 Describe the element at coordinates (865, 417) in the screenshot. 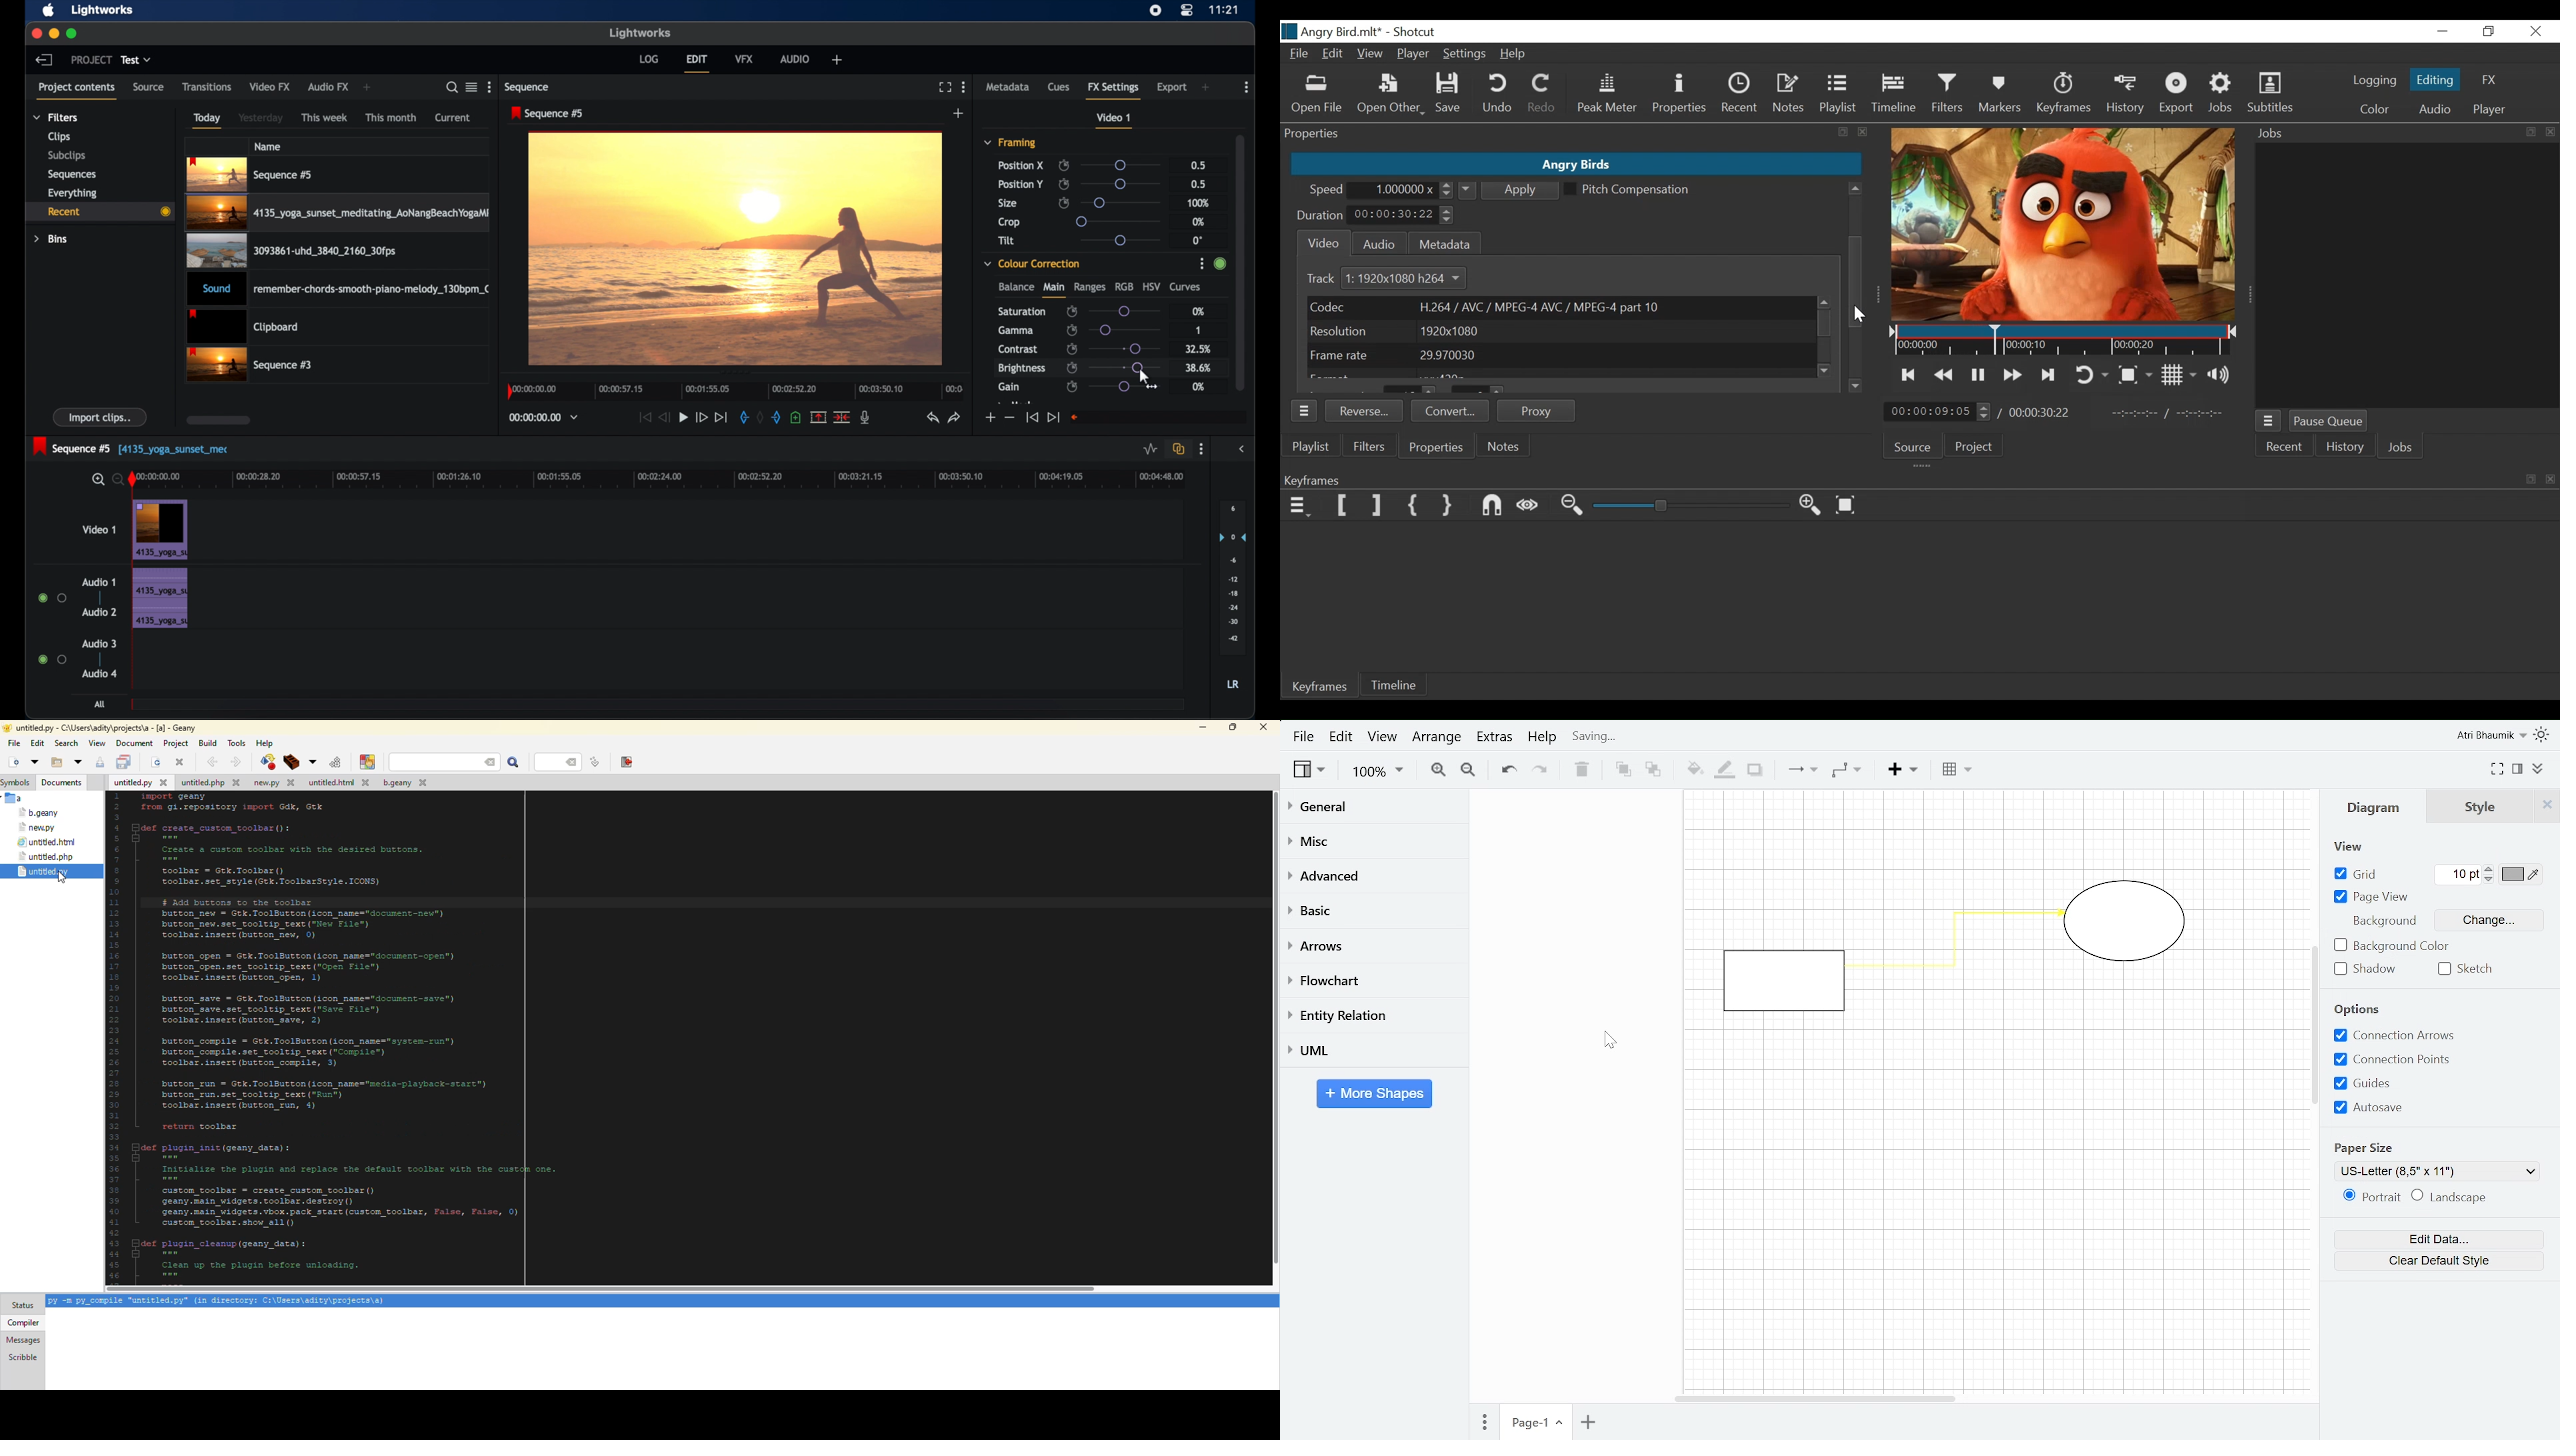

I see `mic` at that location.